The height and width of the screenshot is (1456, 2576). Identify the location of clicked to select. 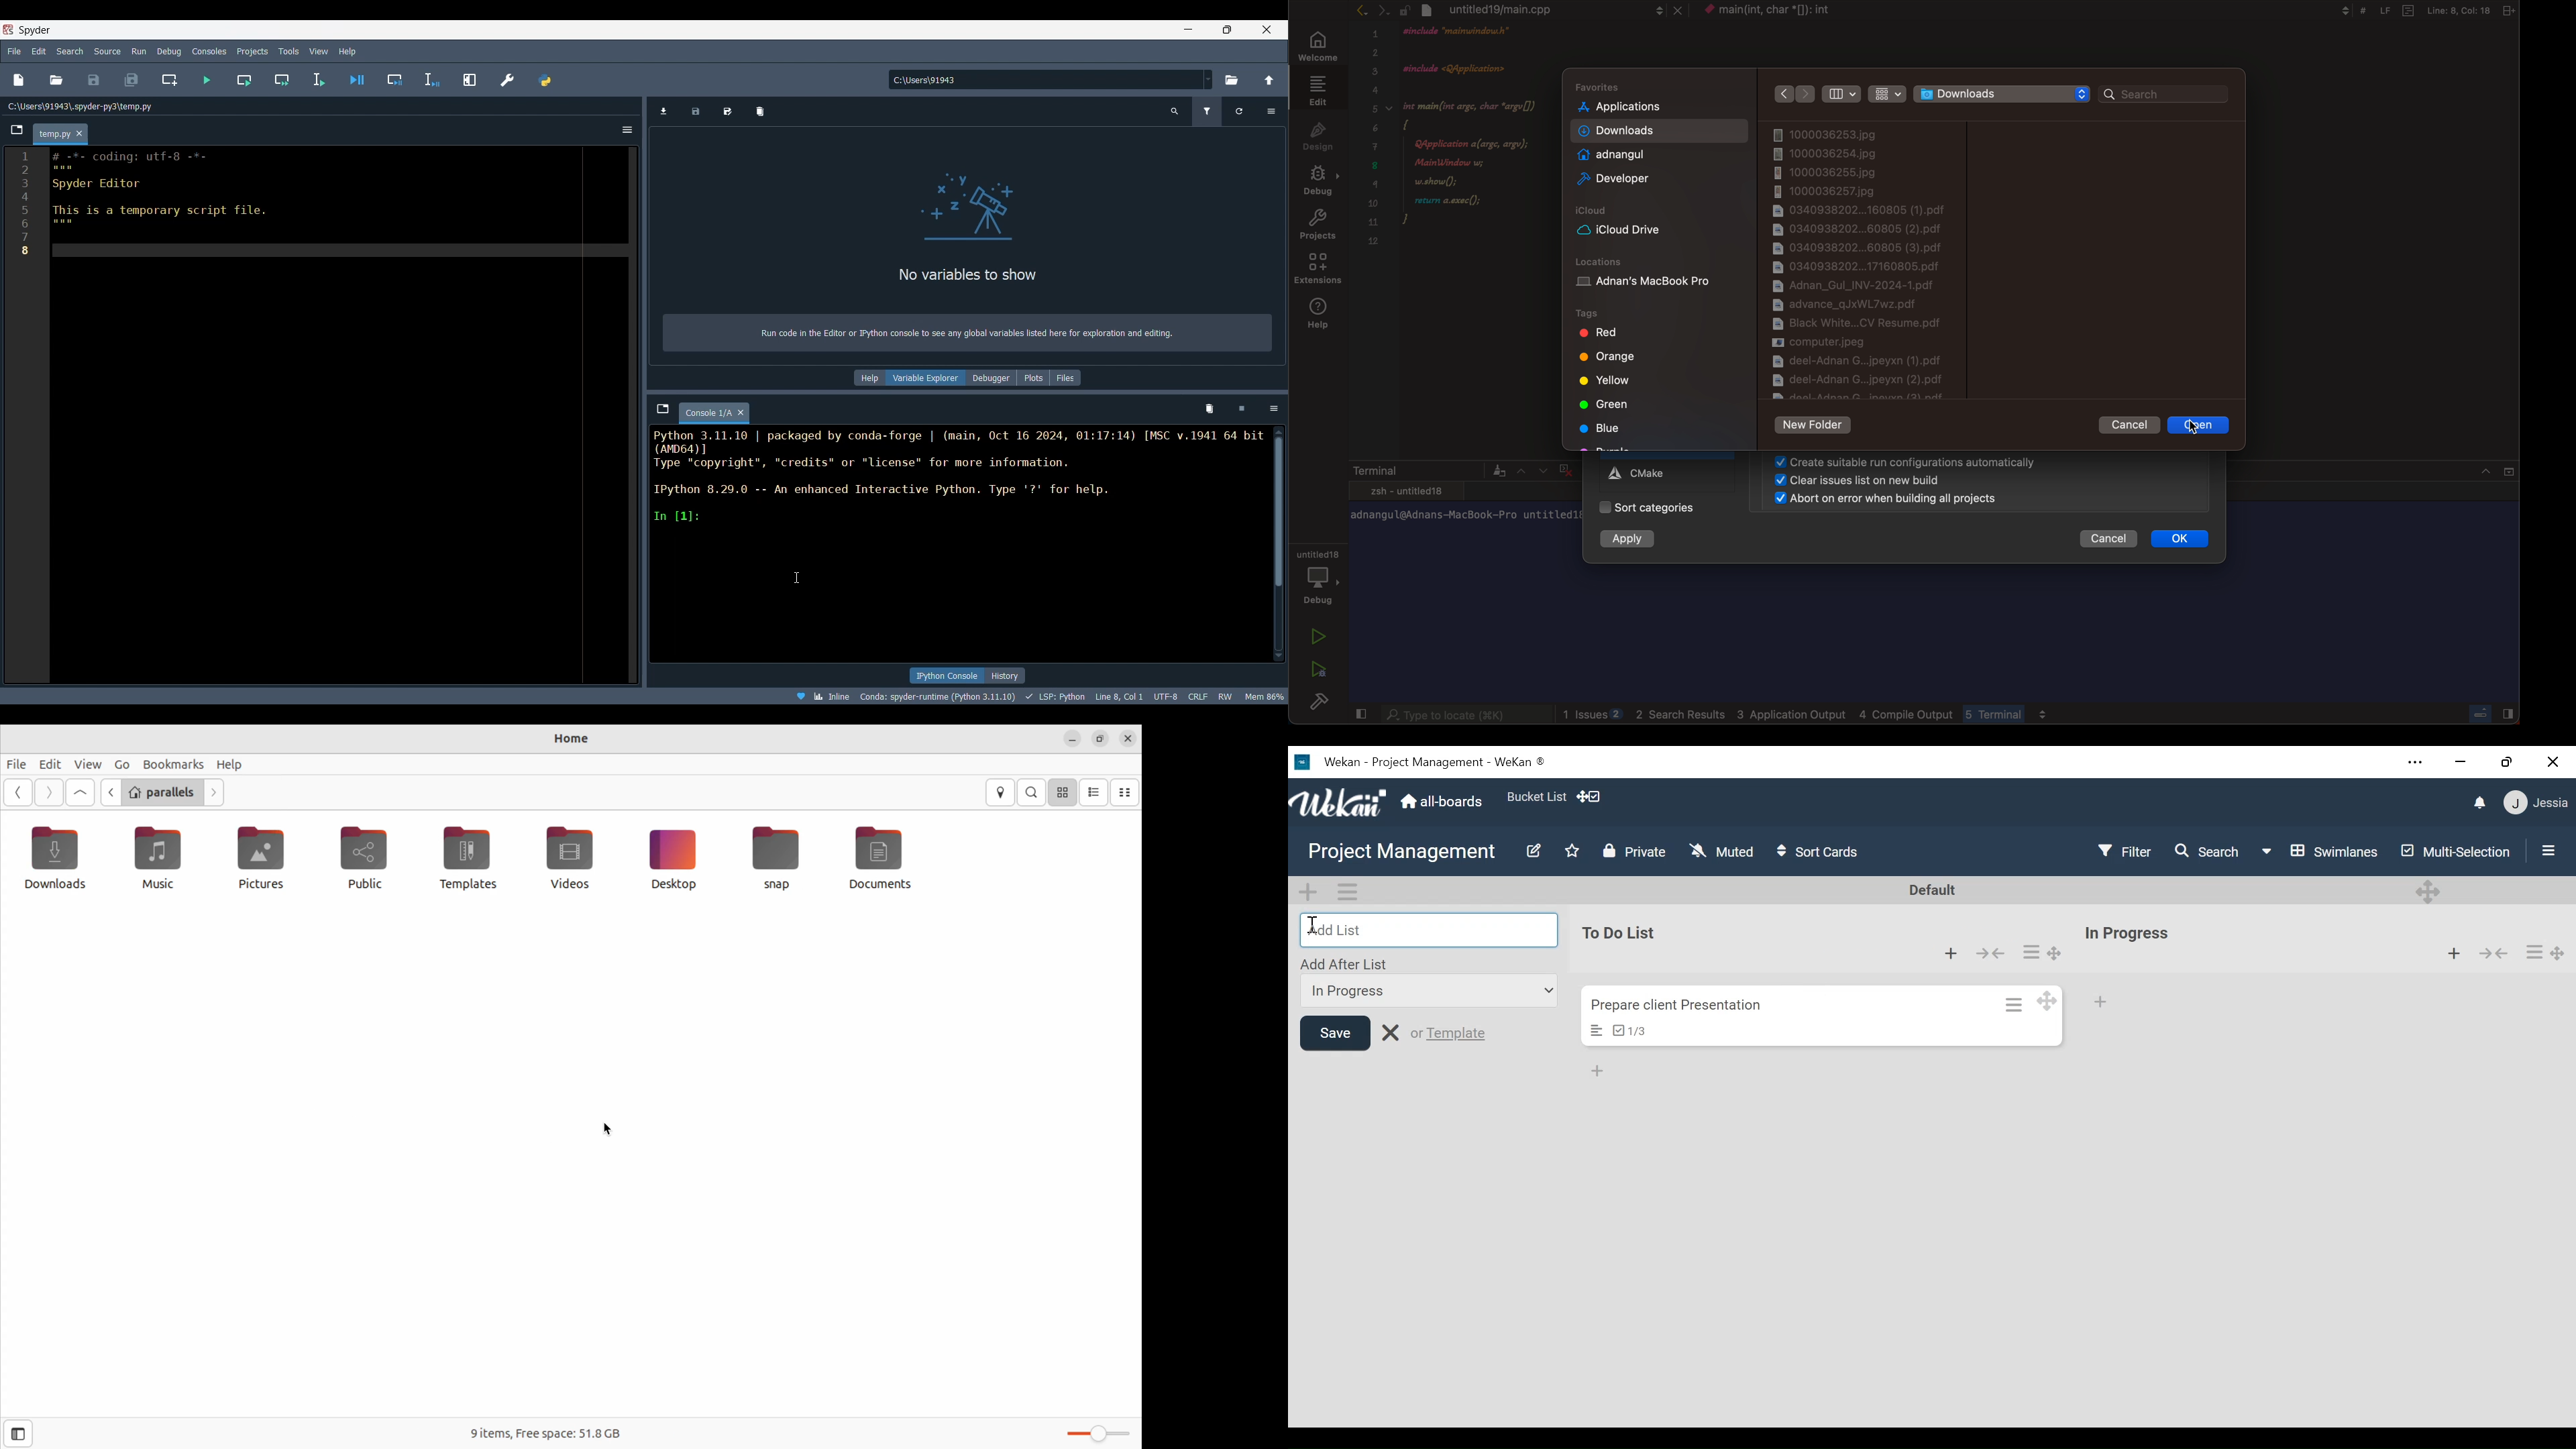
(2200, 425).